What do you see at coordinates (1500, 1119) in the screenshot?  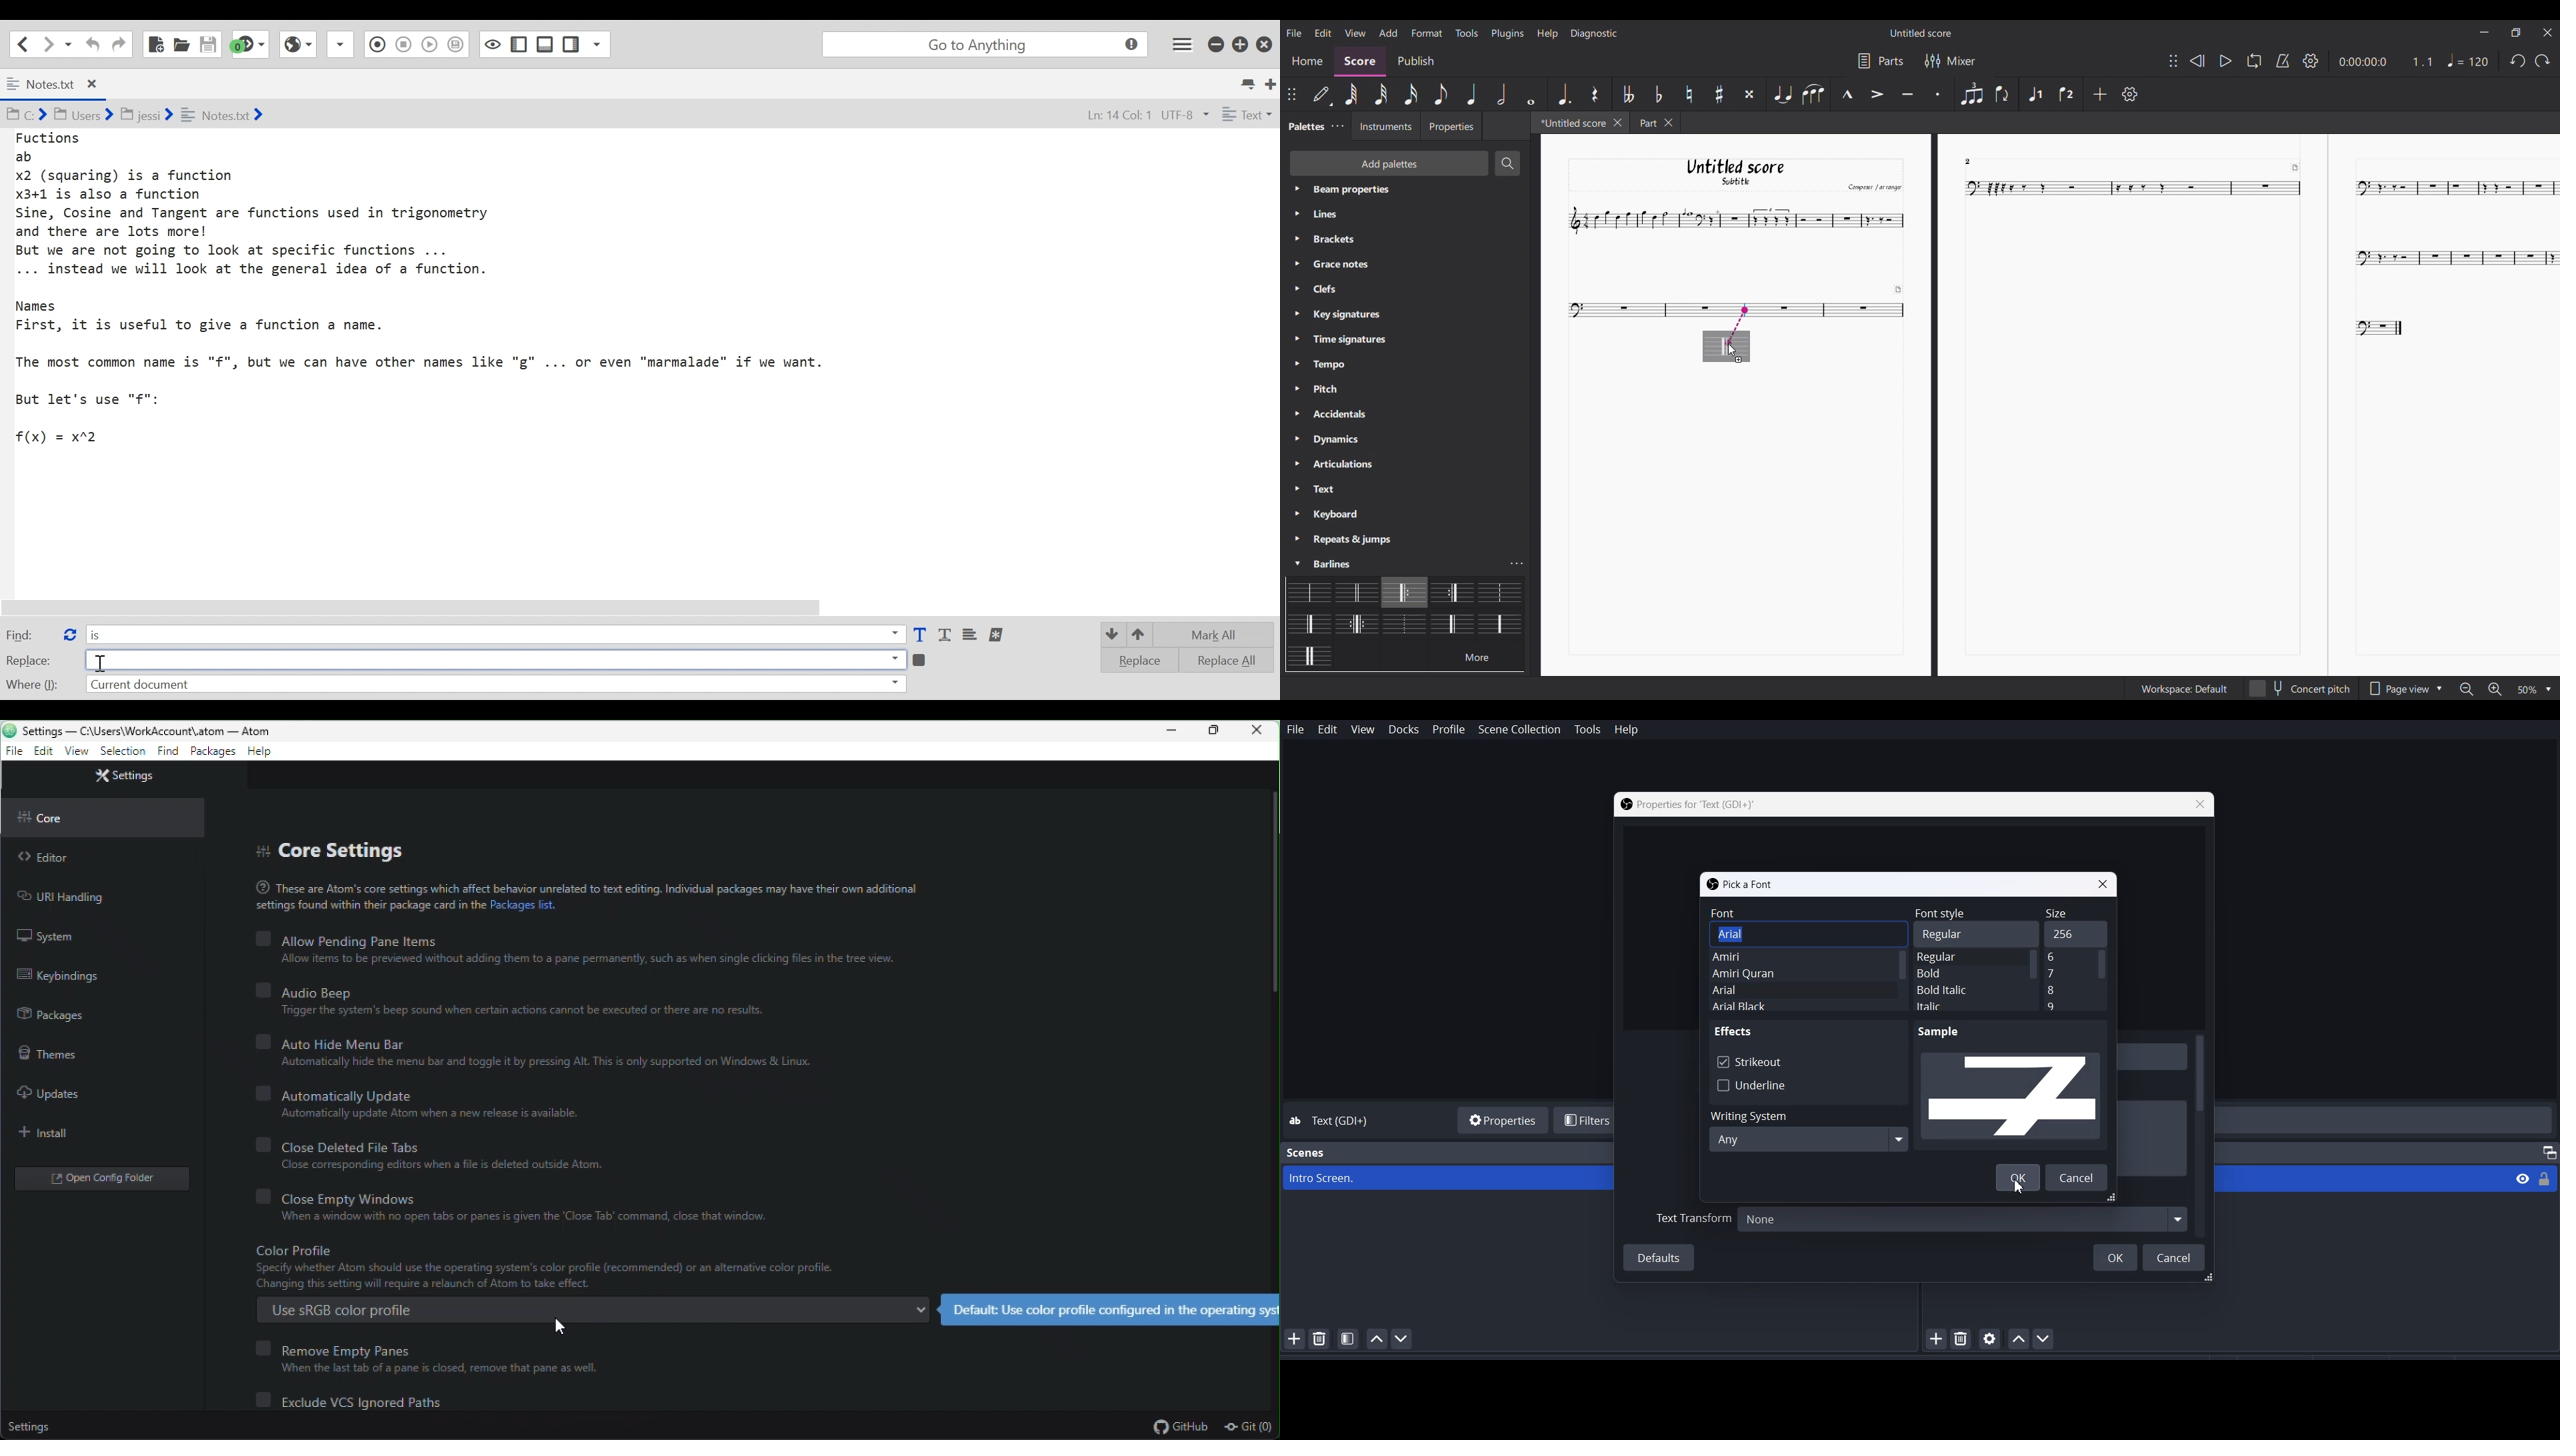 I see `Properties` at bounding box center [1500, 1119].